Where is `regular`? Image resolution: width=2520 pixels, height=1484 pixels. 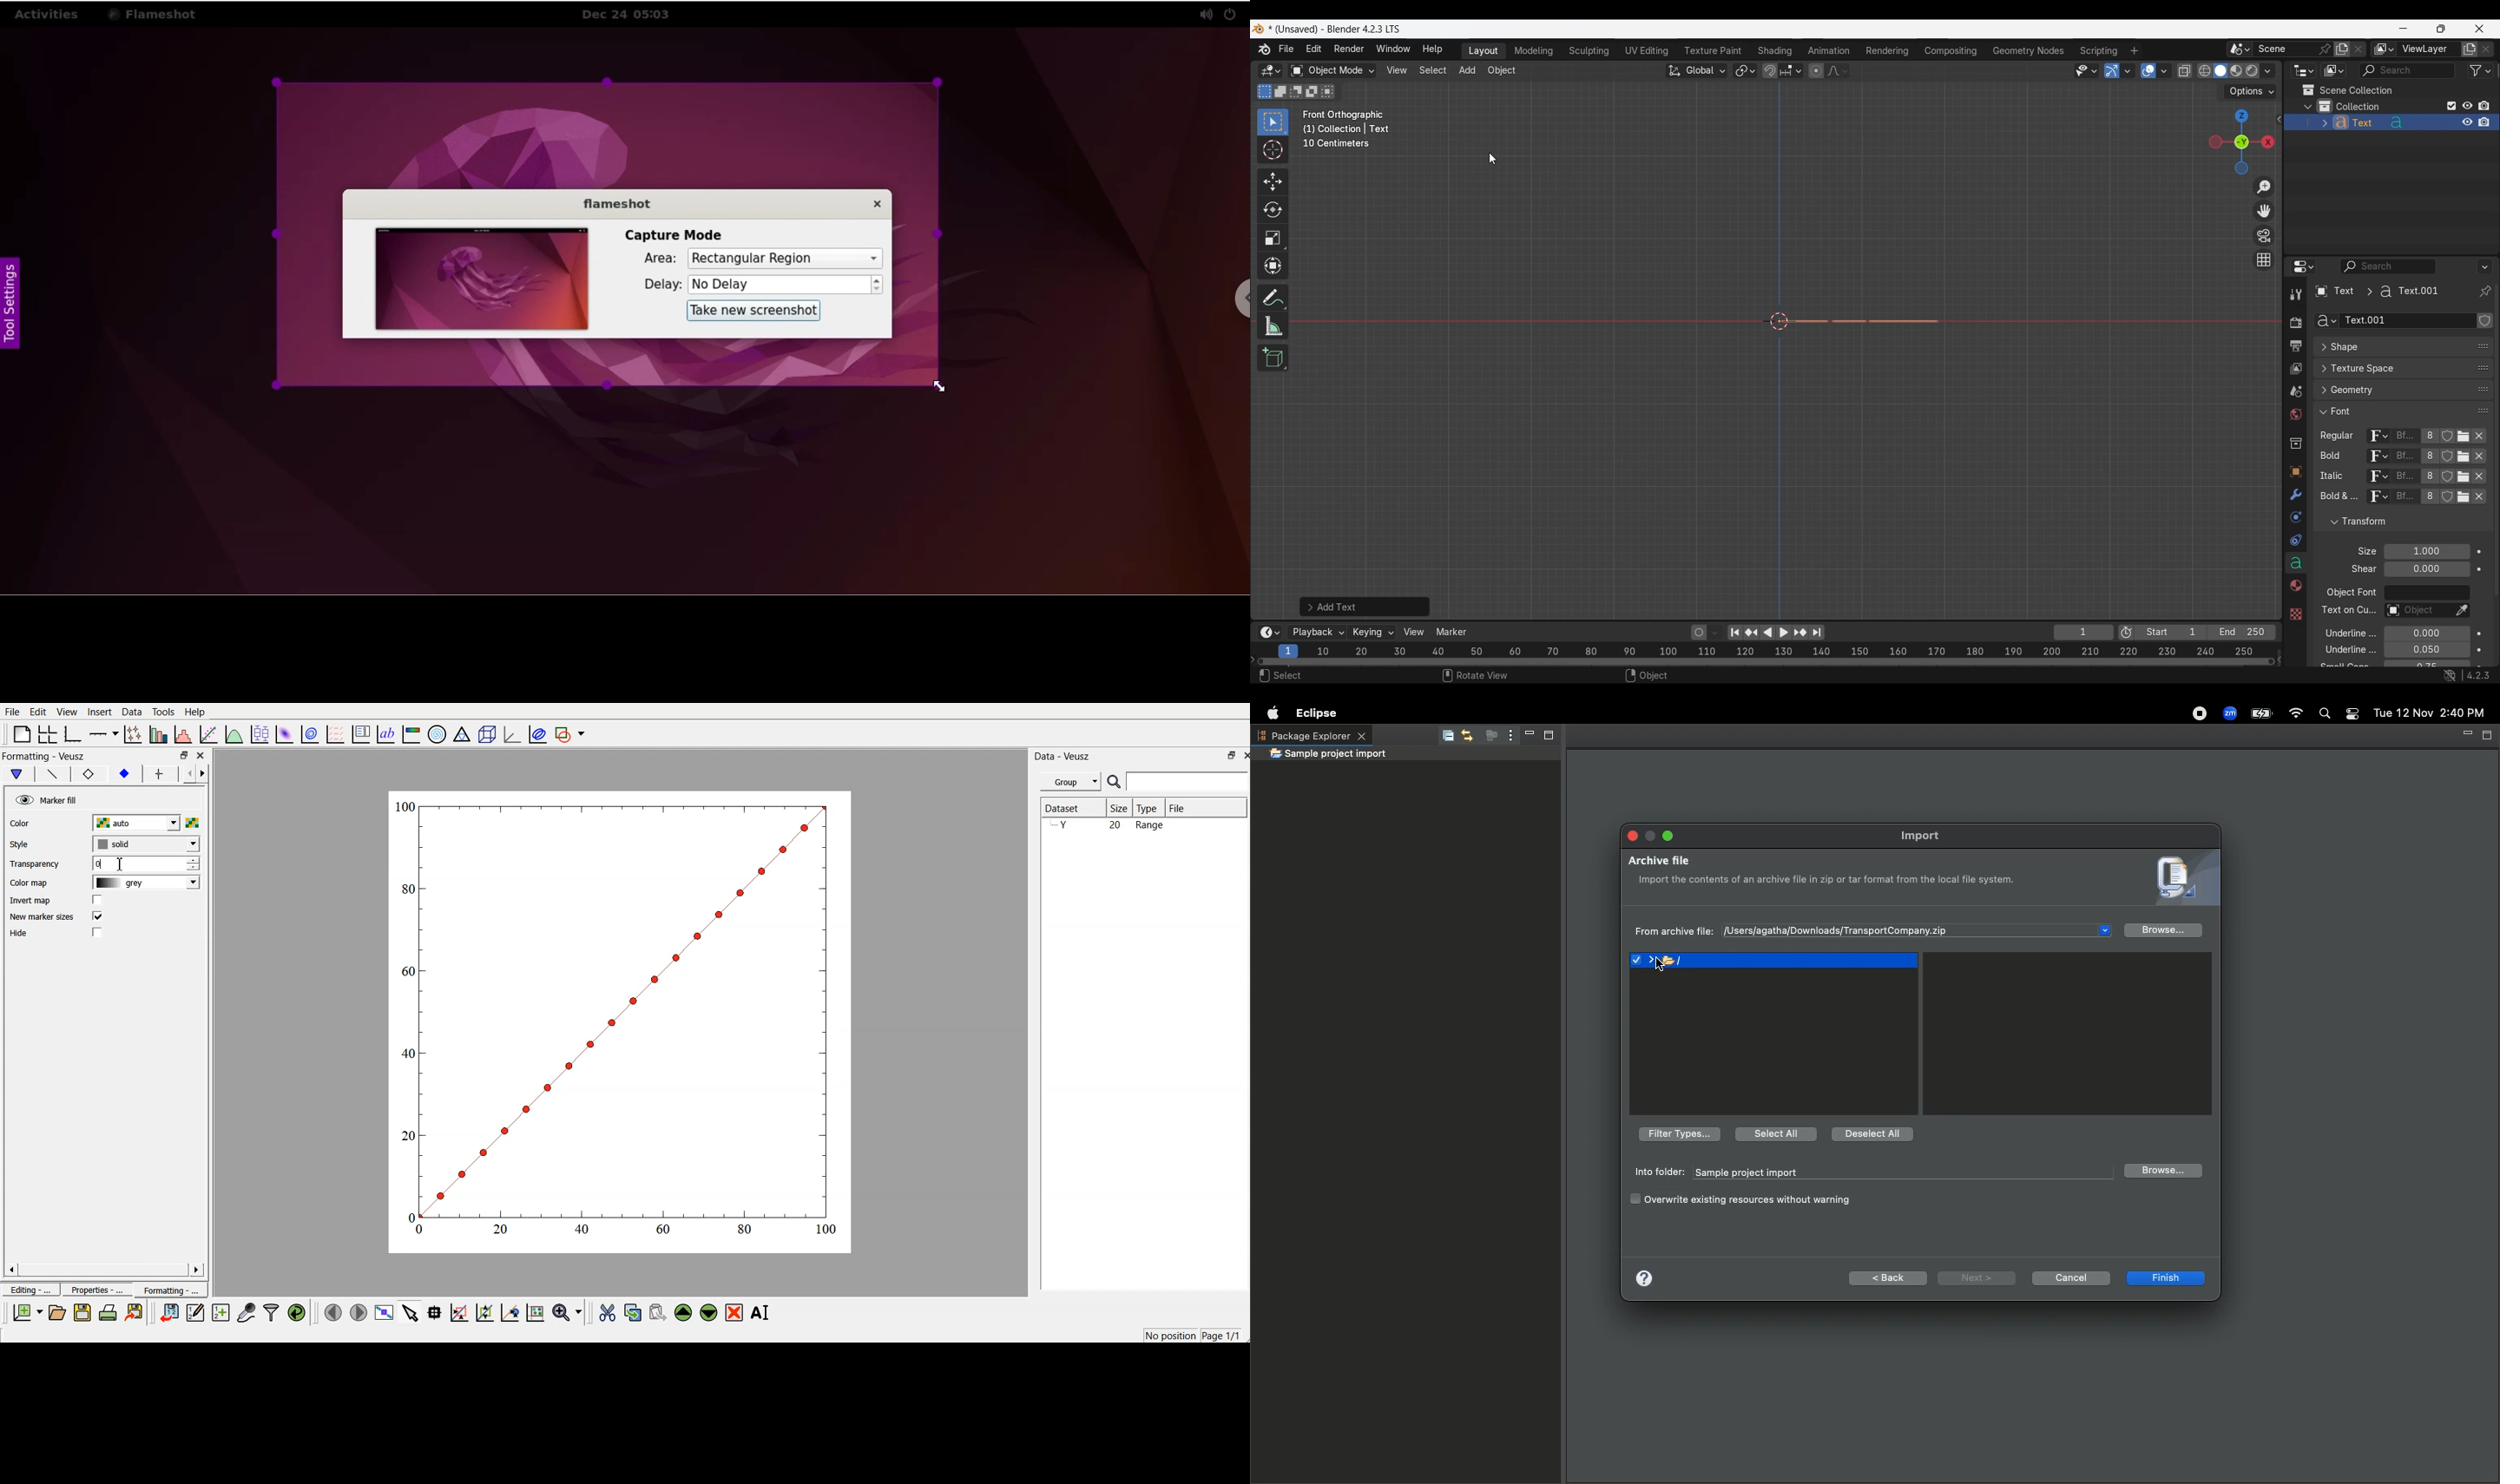
regular is located at coordinates (2340, 437).